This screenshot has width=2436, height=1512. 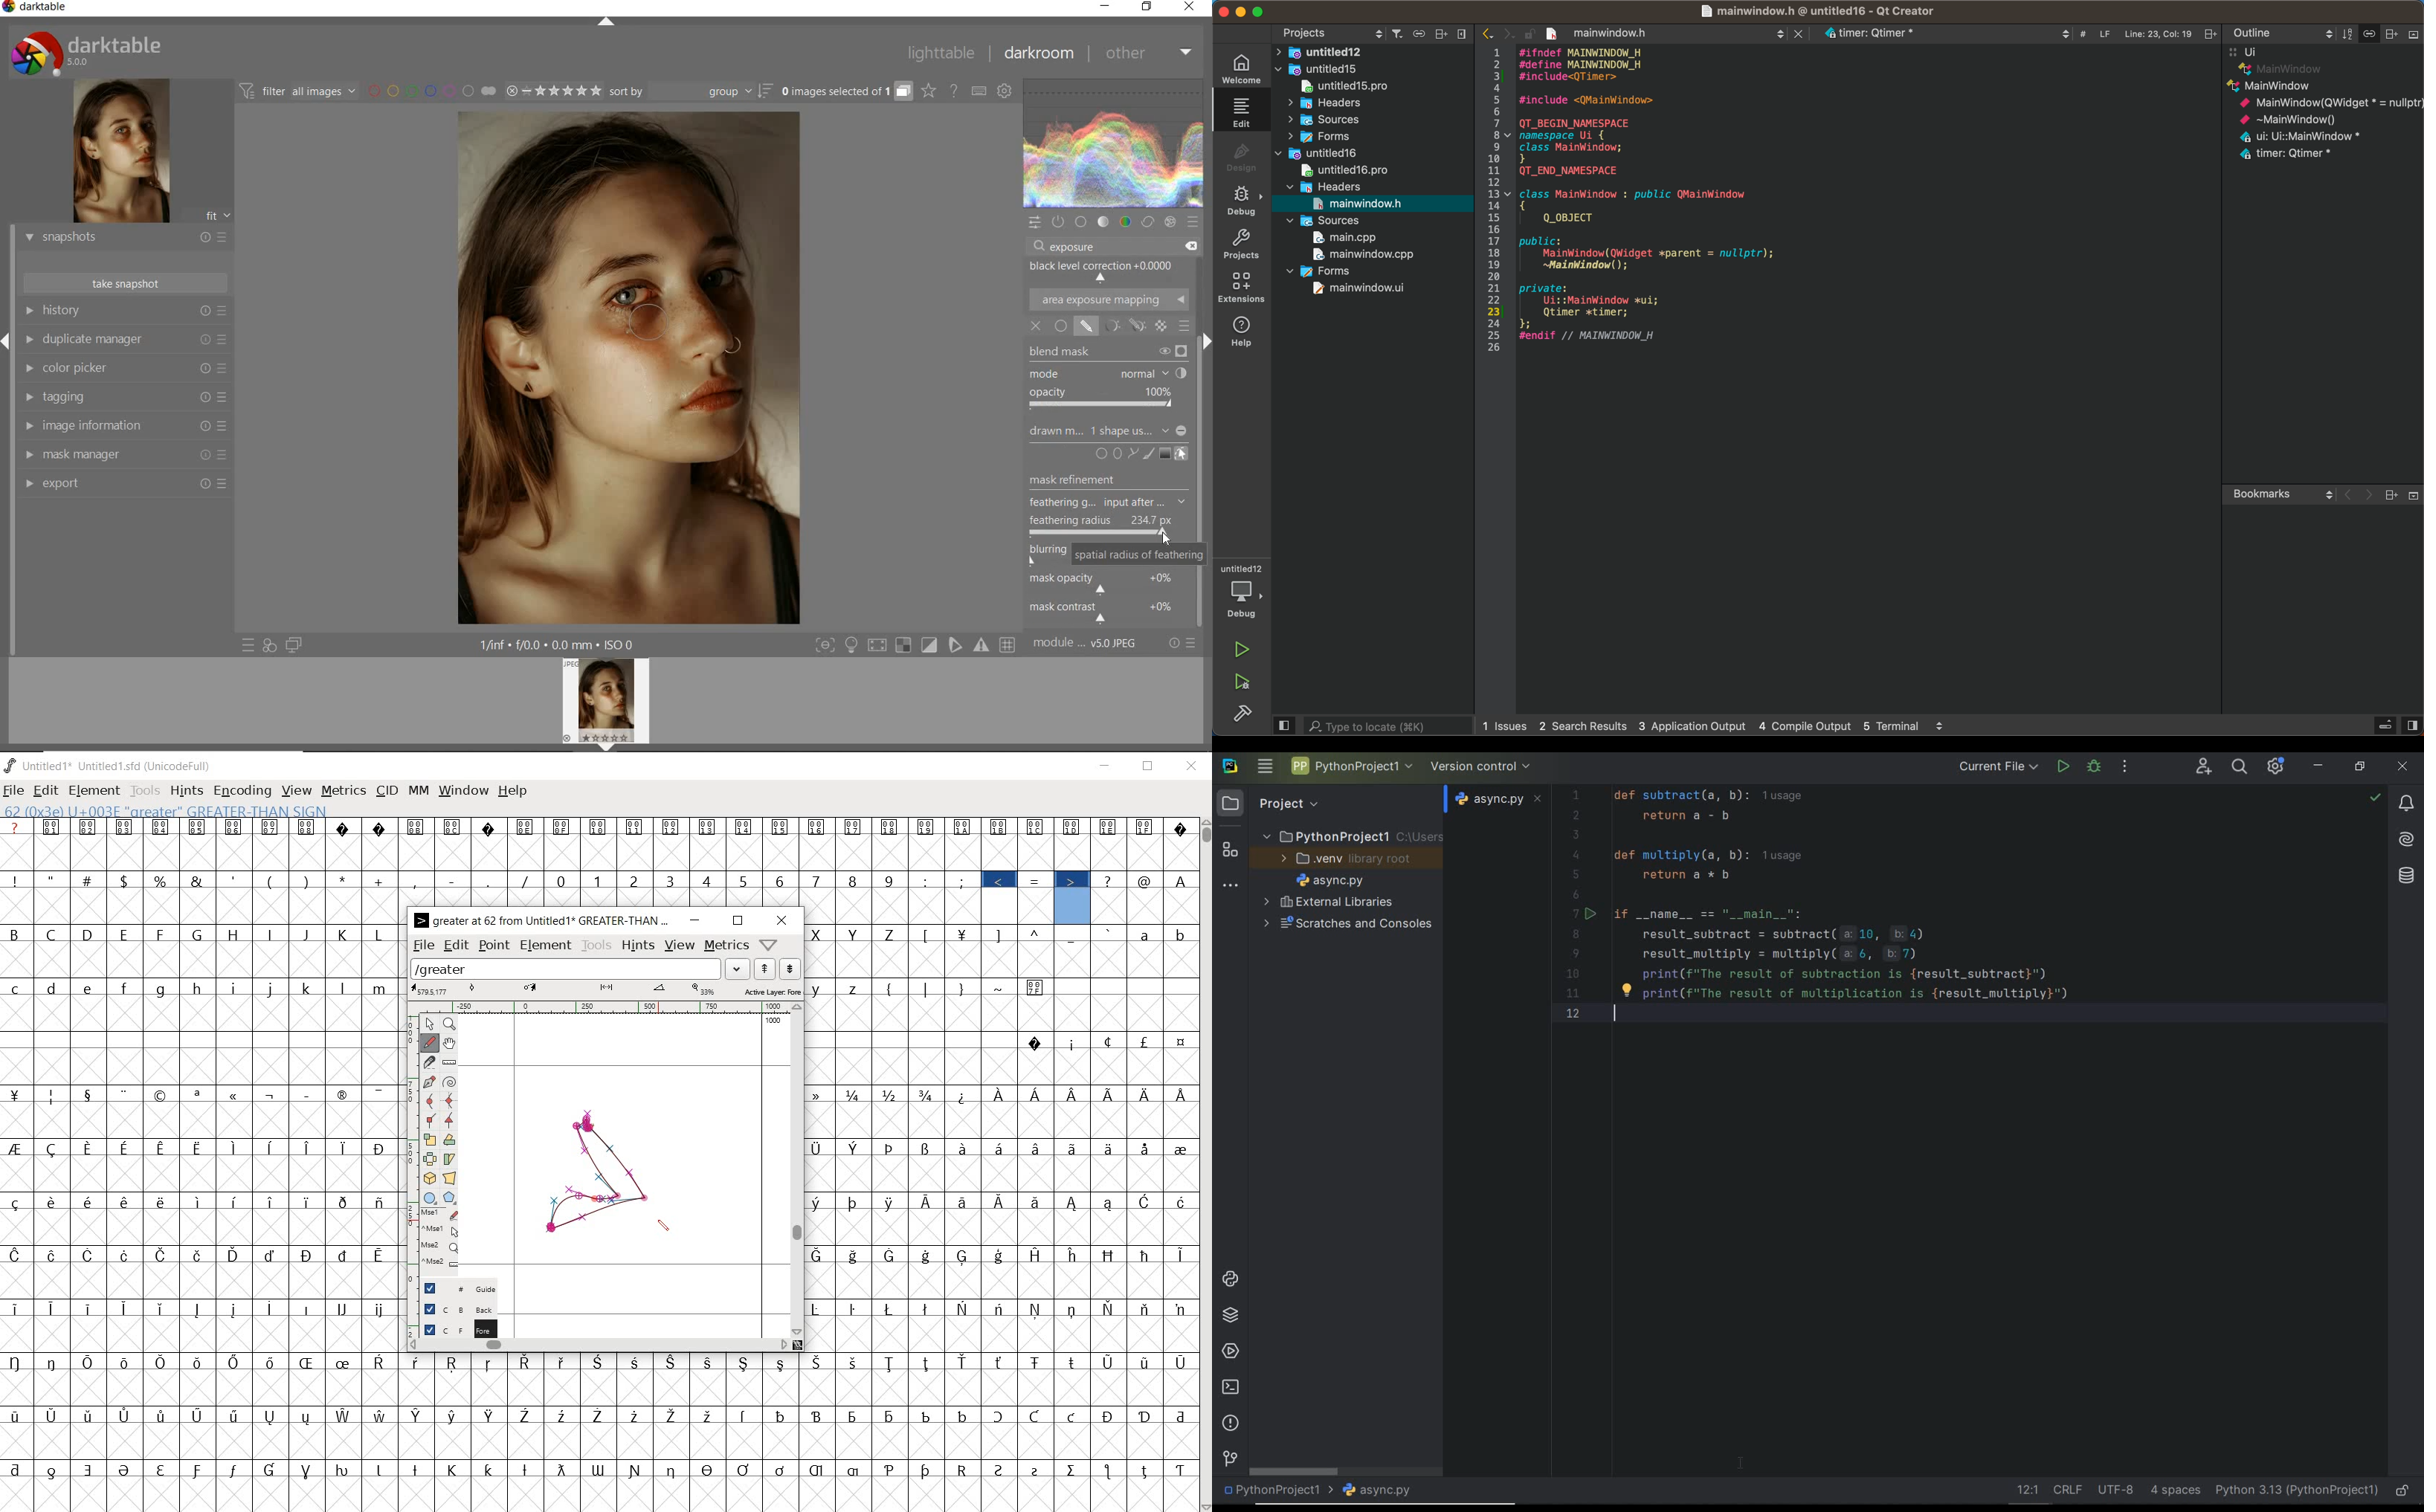 What do you see at coordinates (928, 92) in the screenshot?
I see `change overlays shown on thumbnails` at bounding box center [928, 92].